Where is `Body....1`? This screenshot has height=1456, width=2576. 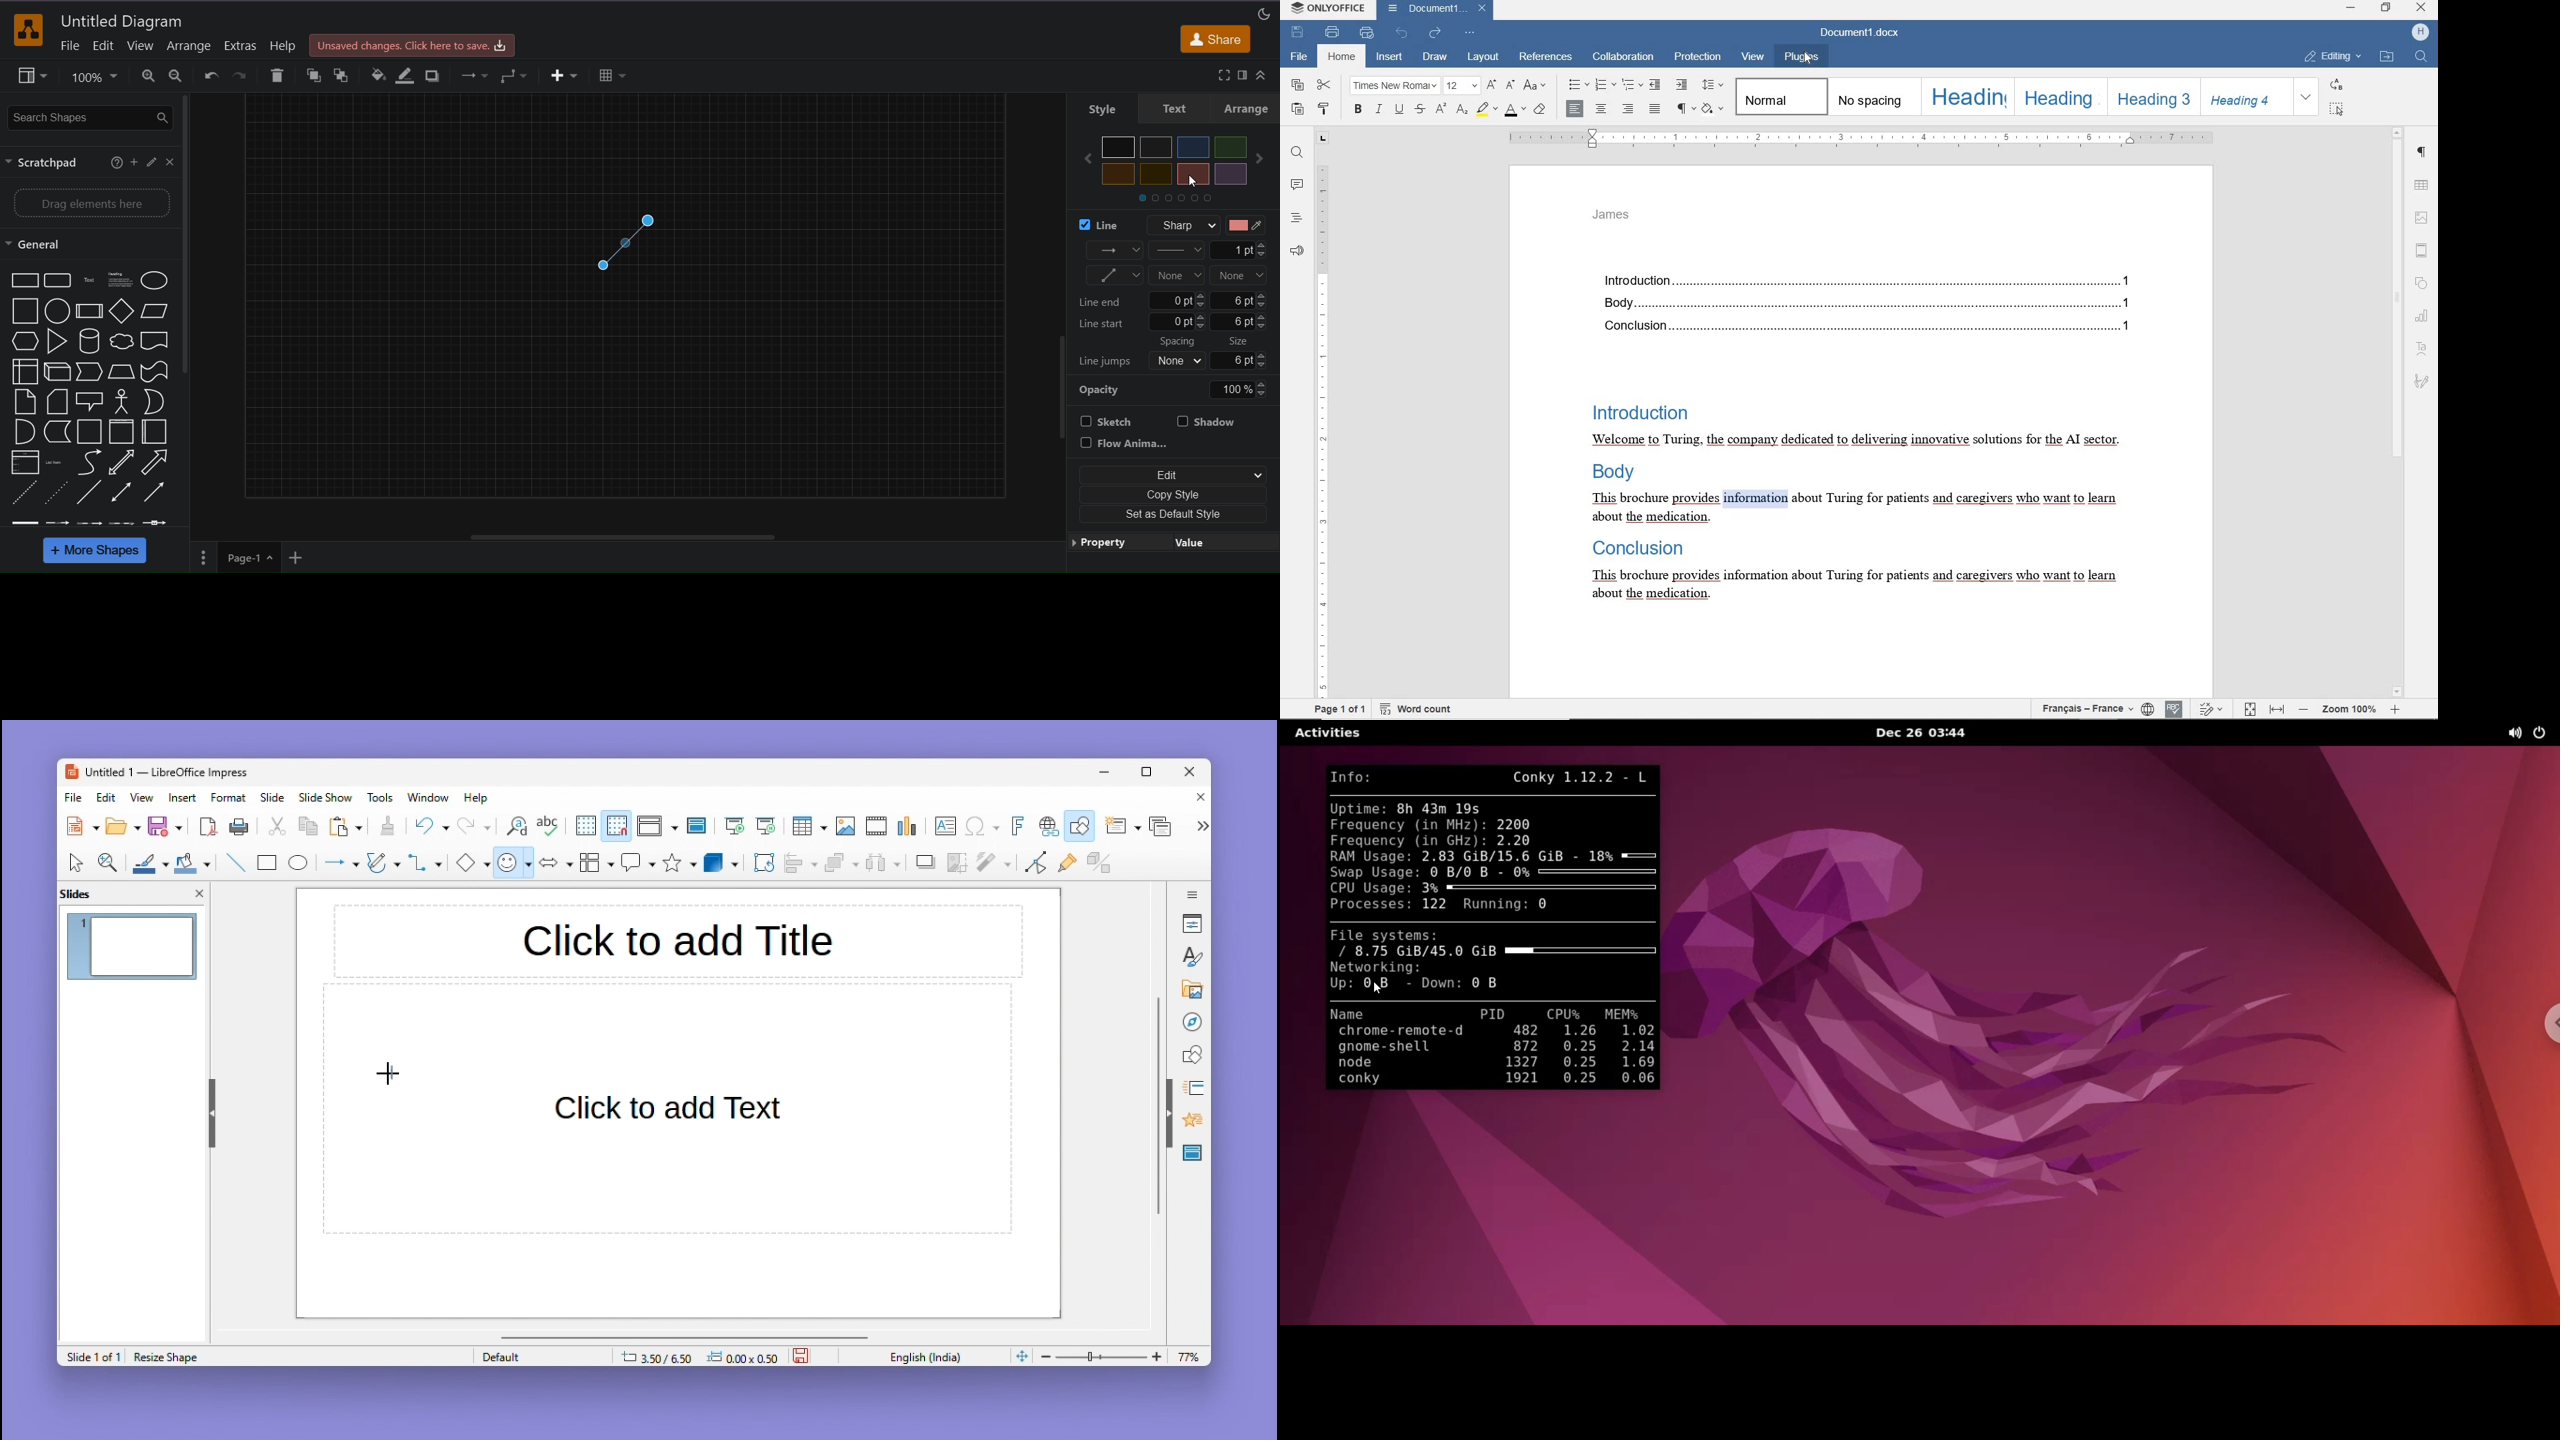 Body....1 is located at coordinates (1861, 303).